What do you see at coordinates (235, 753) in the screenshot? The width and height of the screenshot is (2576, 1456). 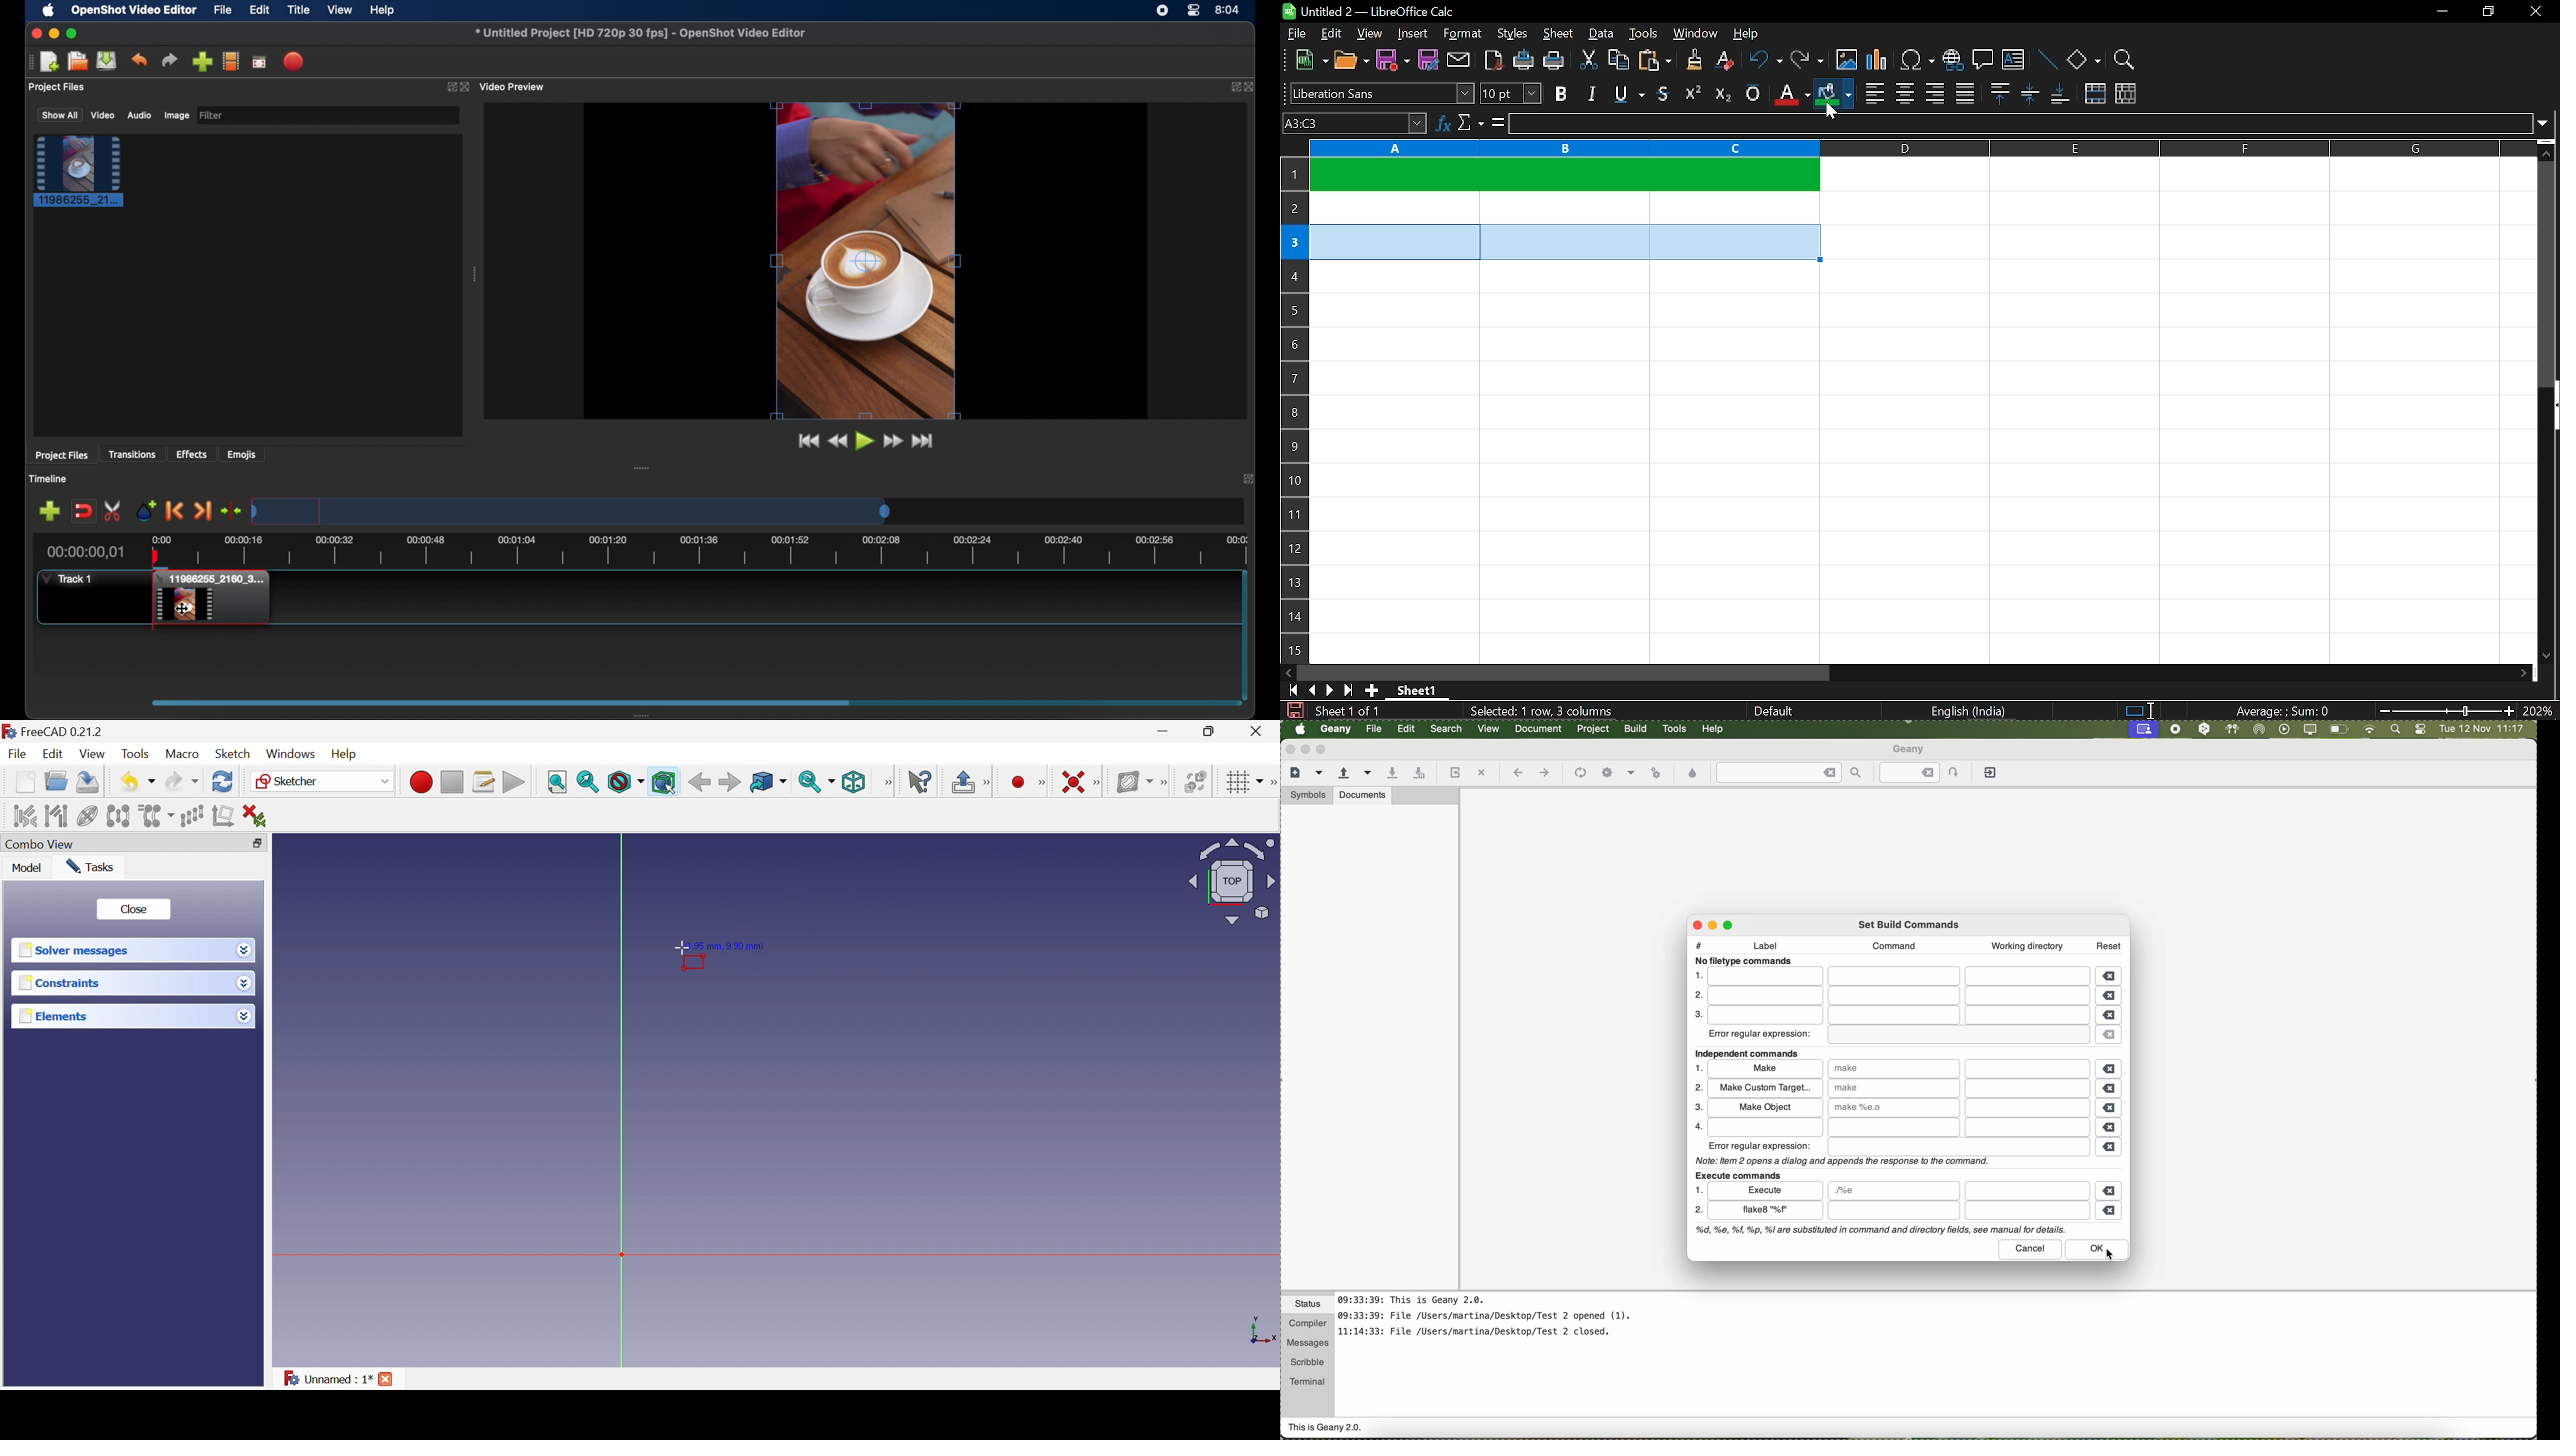 I see `Sketch` at bounding box center [235, 753].